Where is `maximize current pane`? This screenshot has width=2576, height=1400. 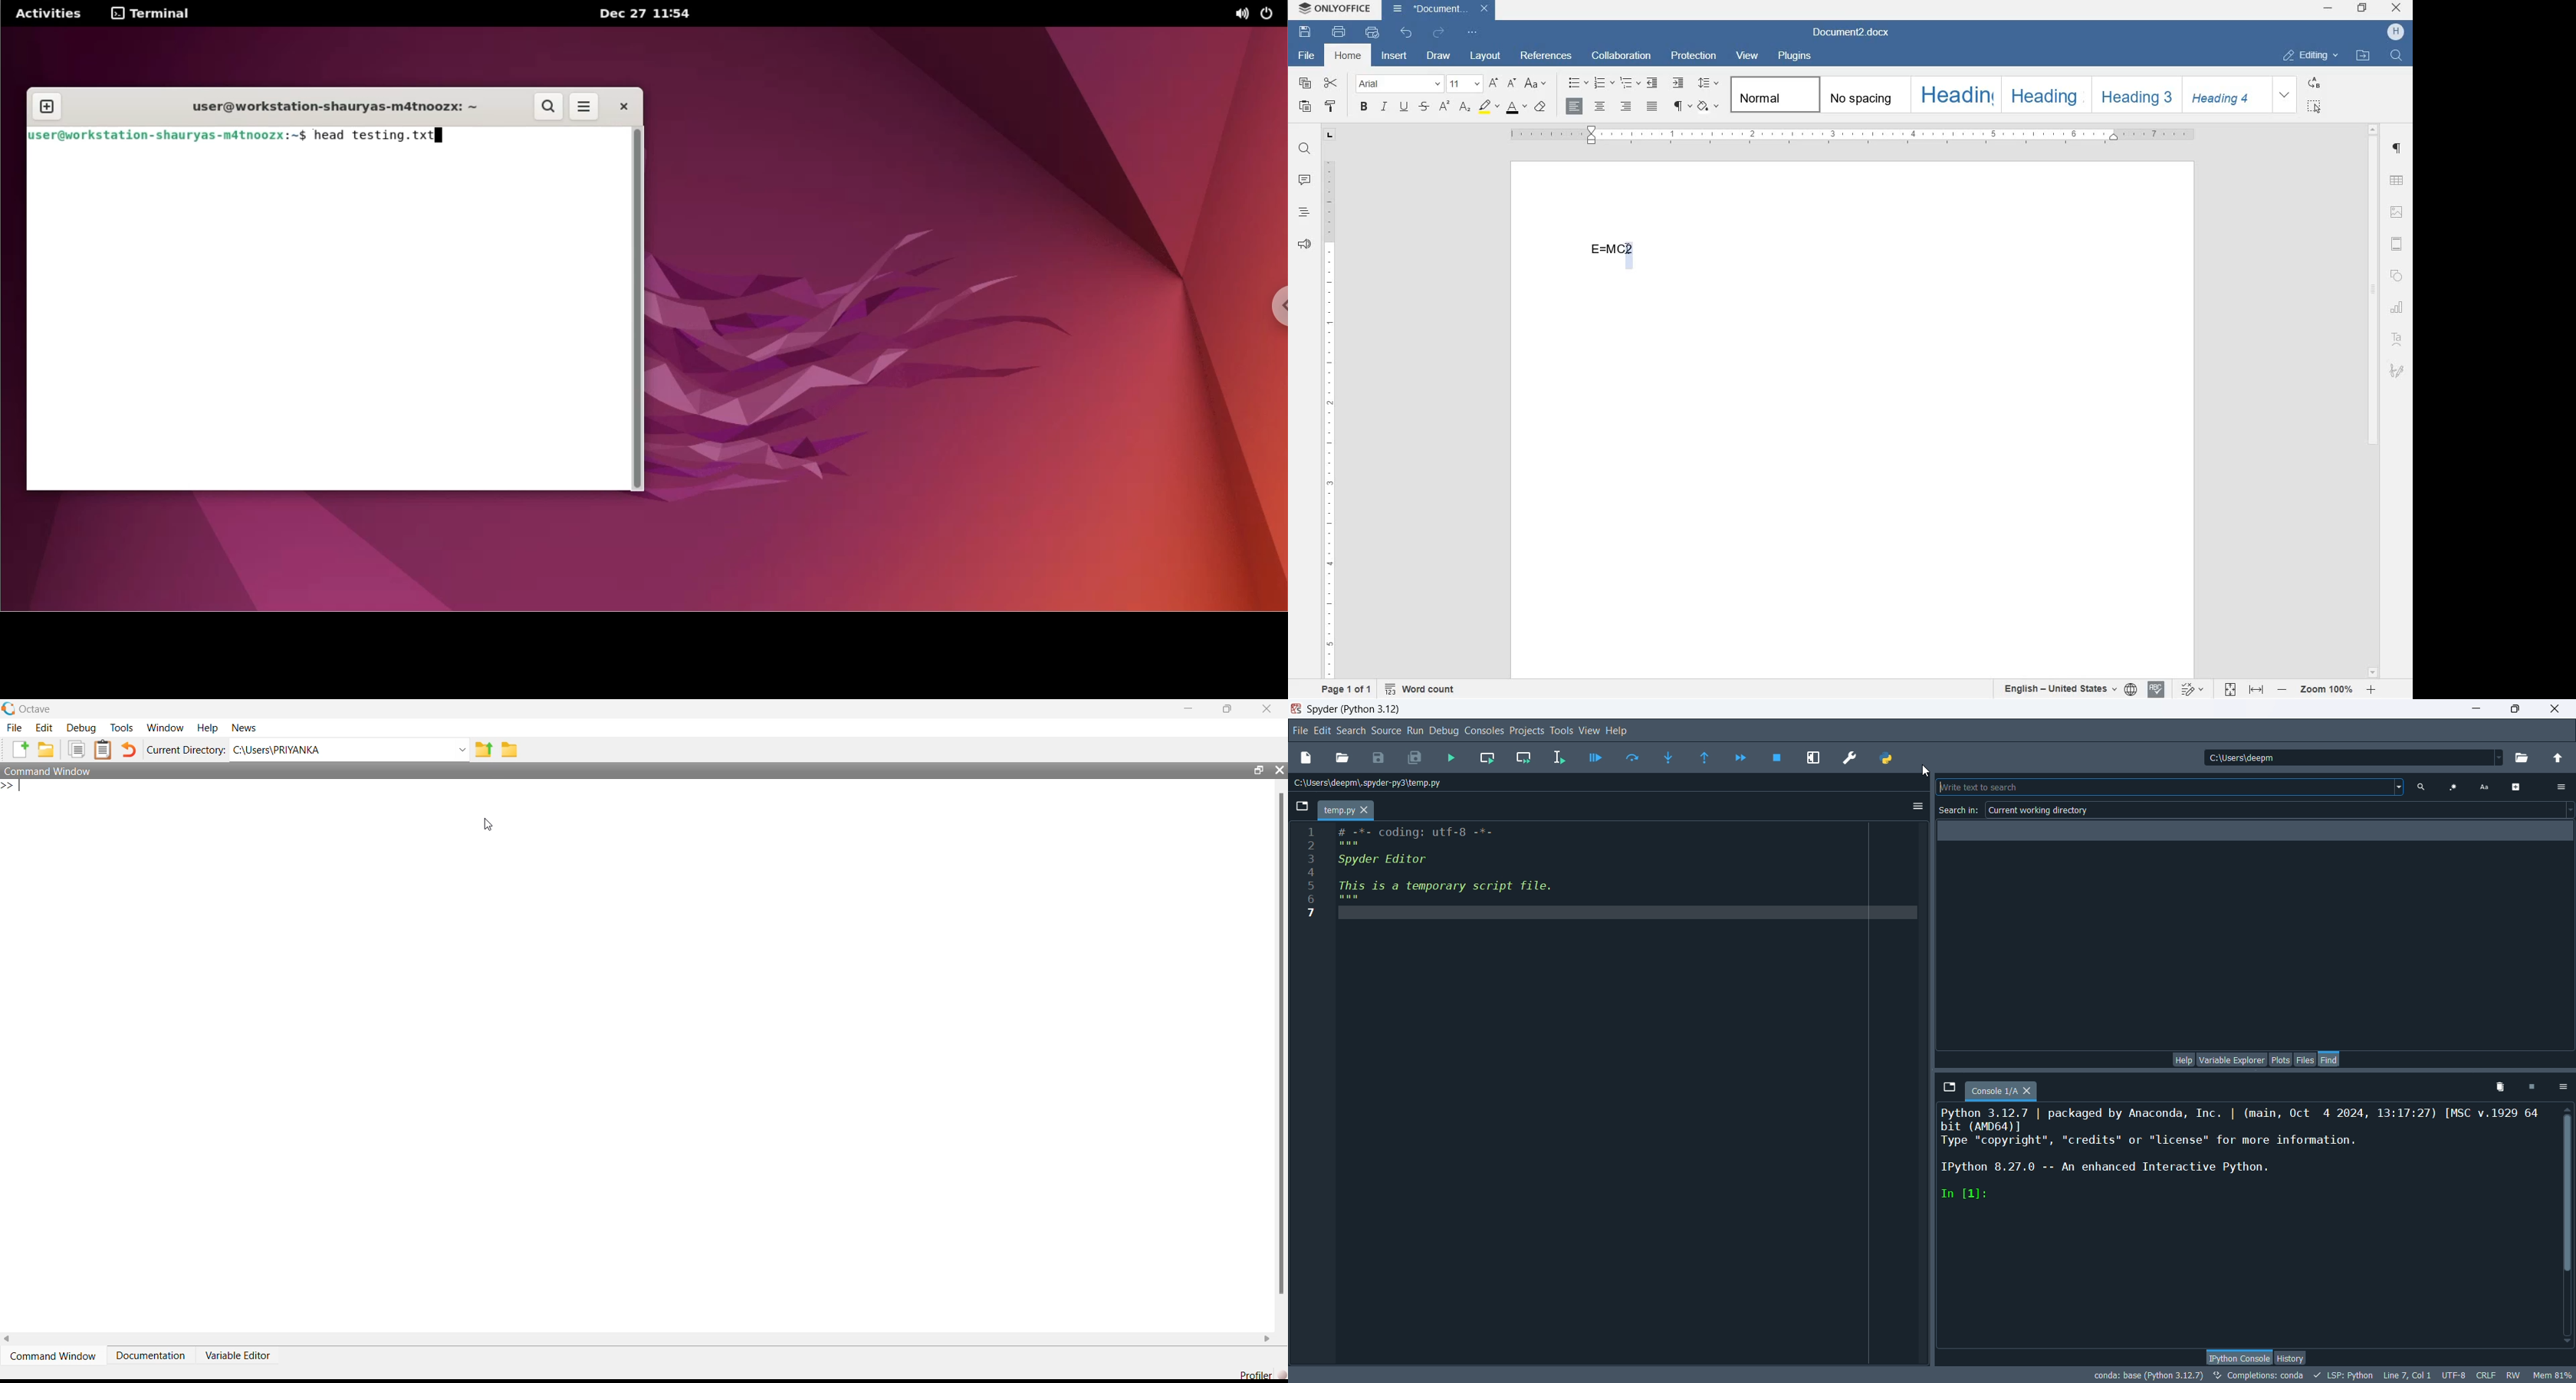 maximize current pane is located at coordinates (1813, 758).